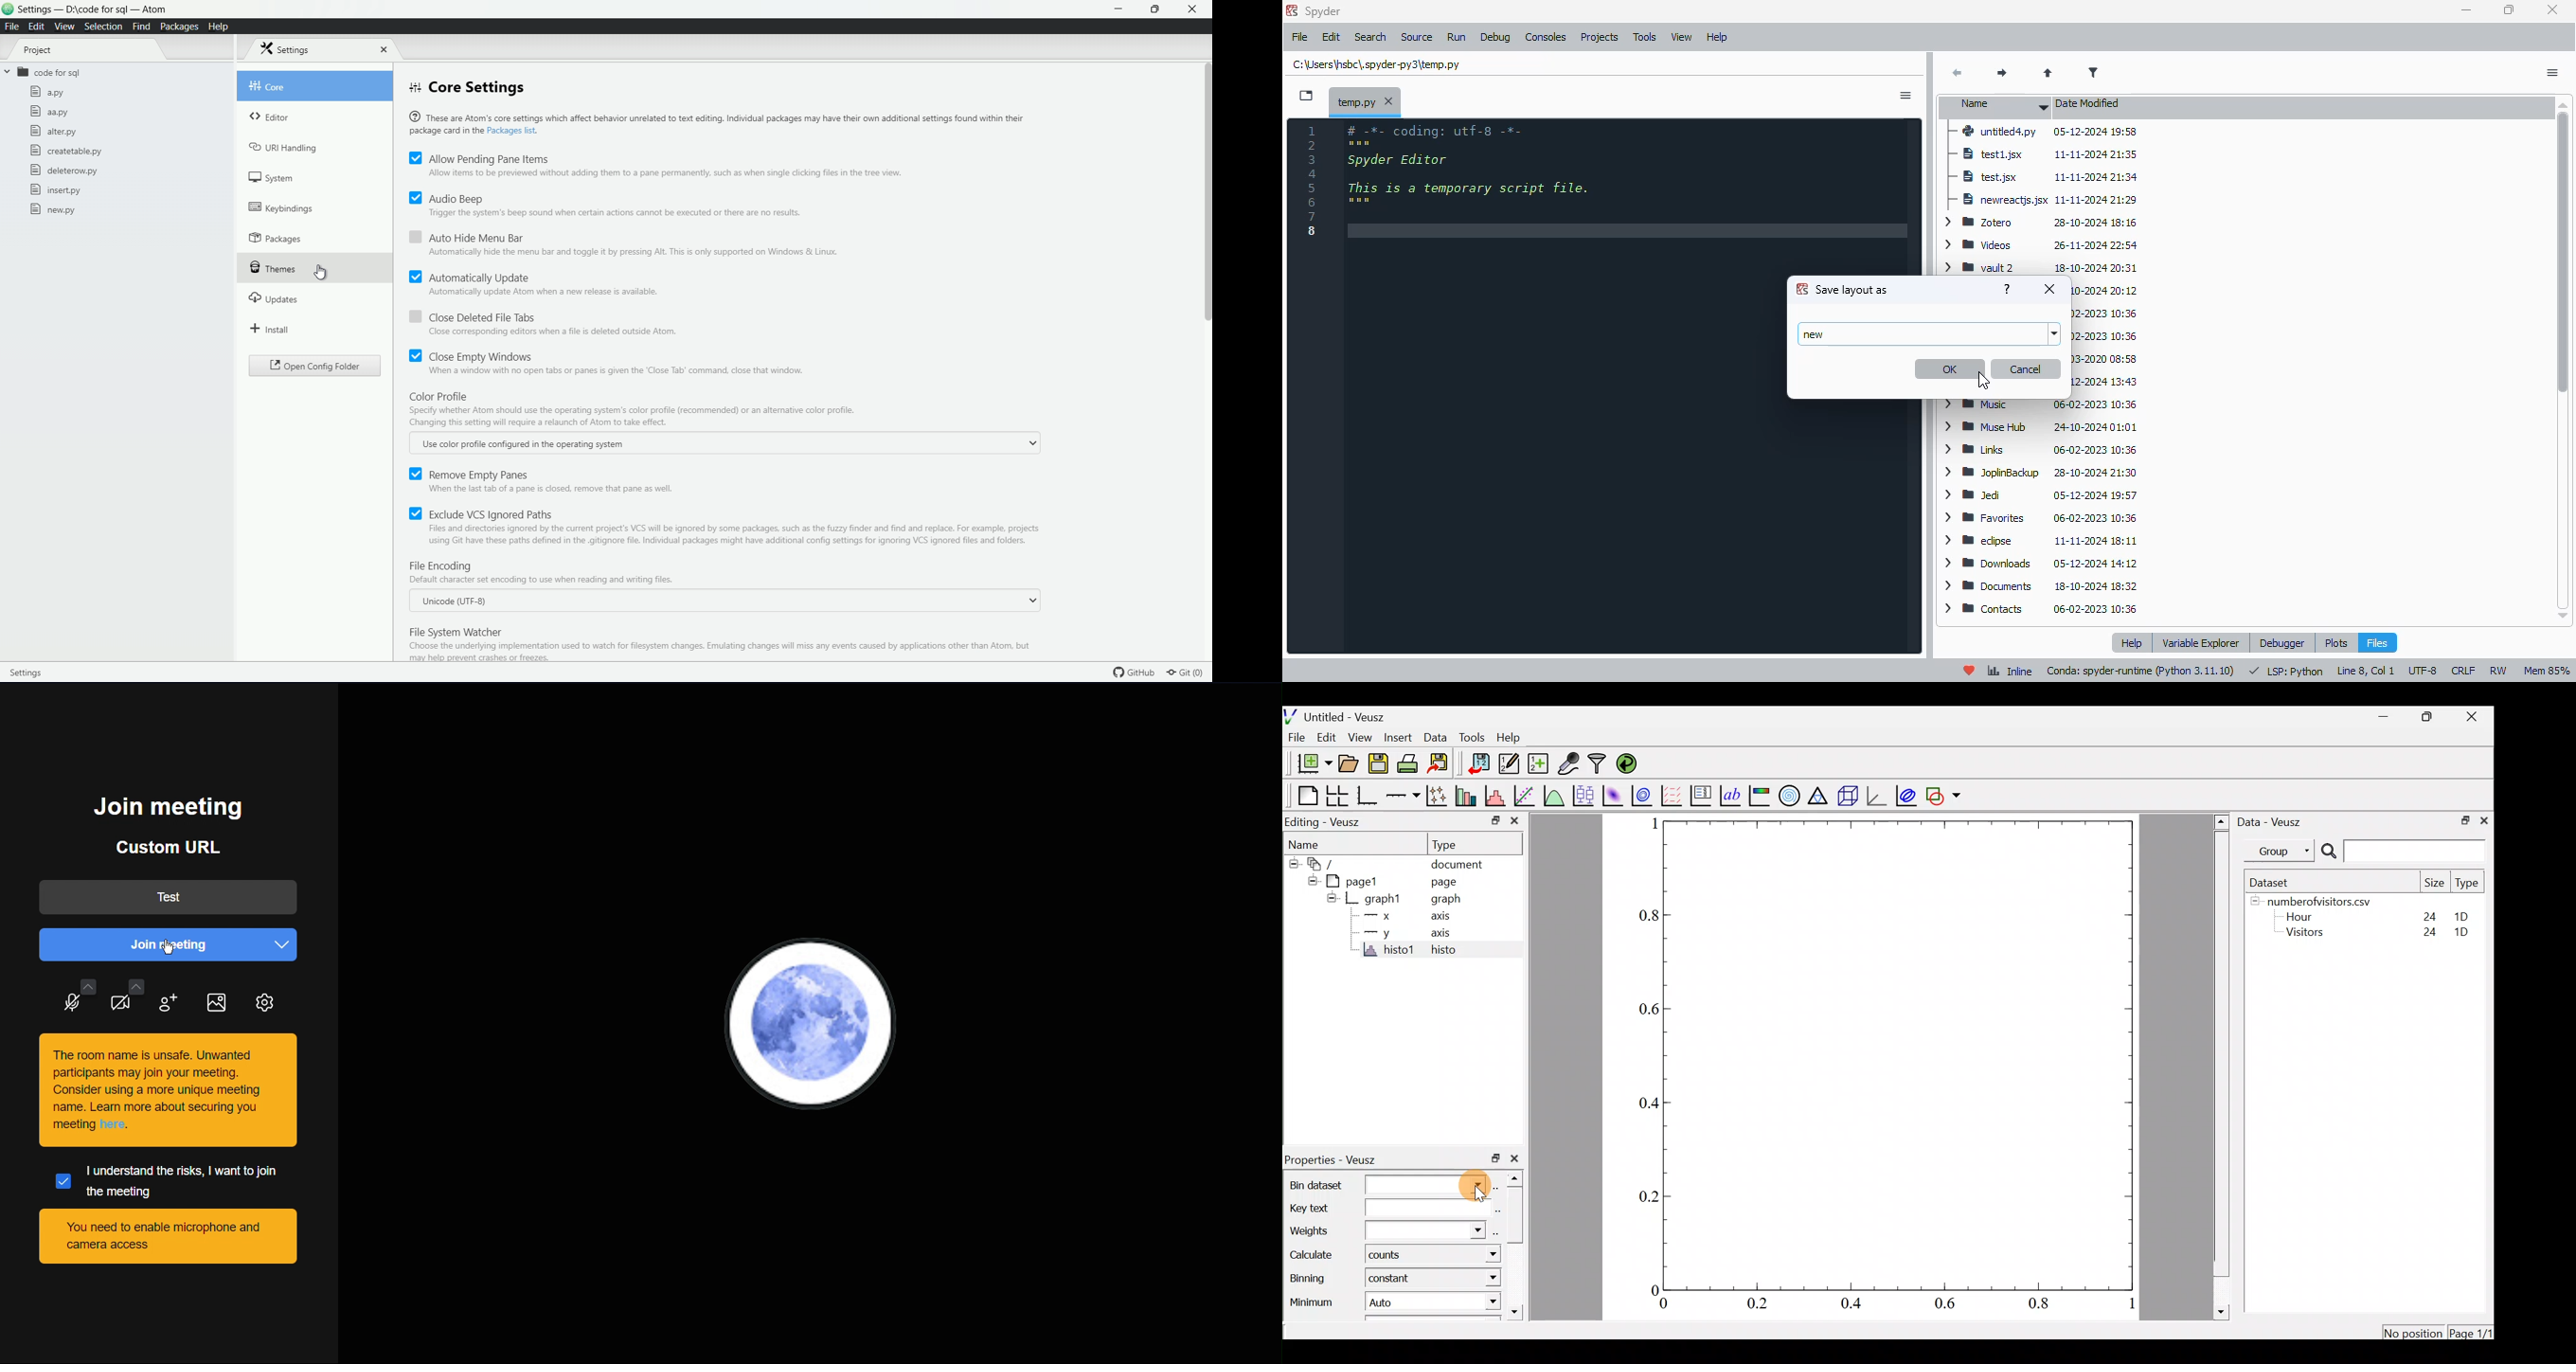  I want to click on Audio, so click(74, 997).